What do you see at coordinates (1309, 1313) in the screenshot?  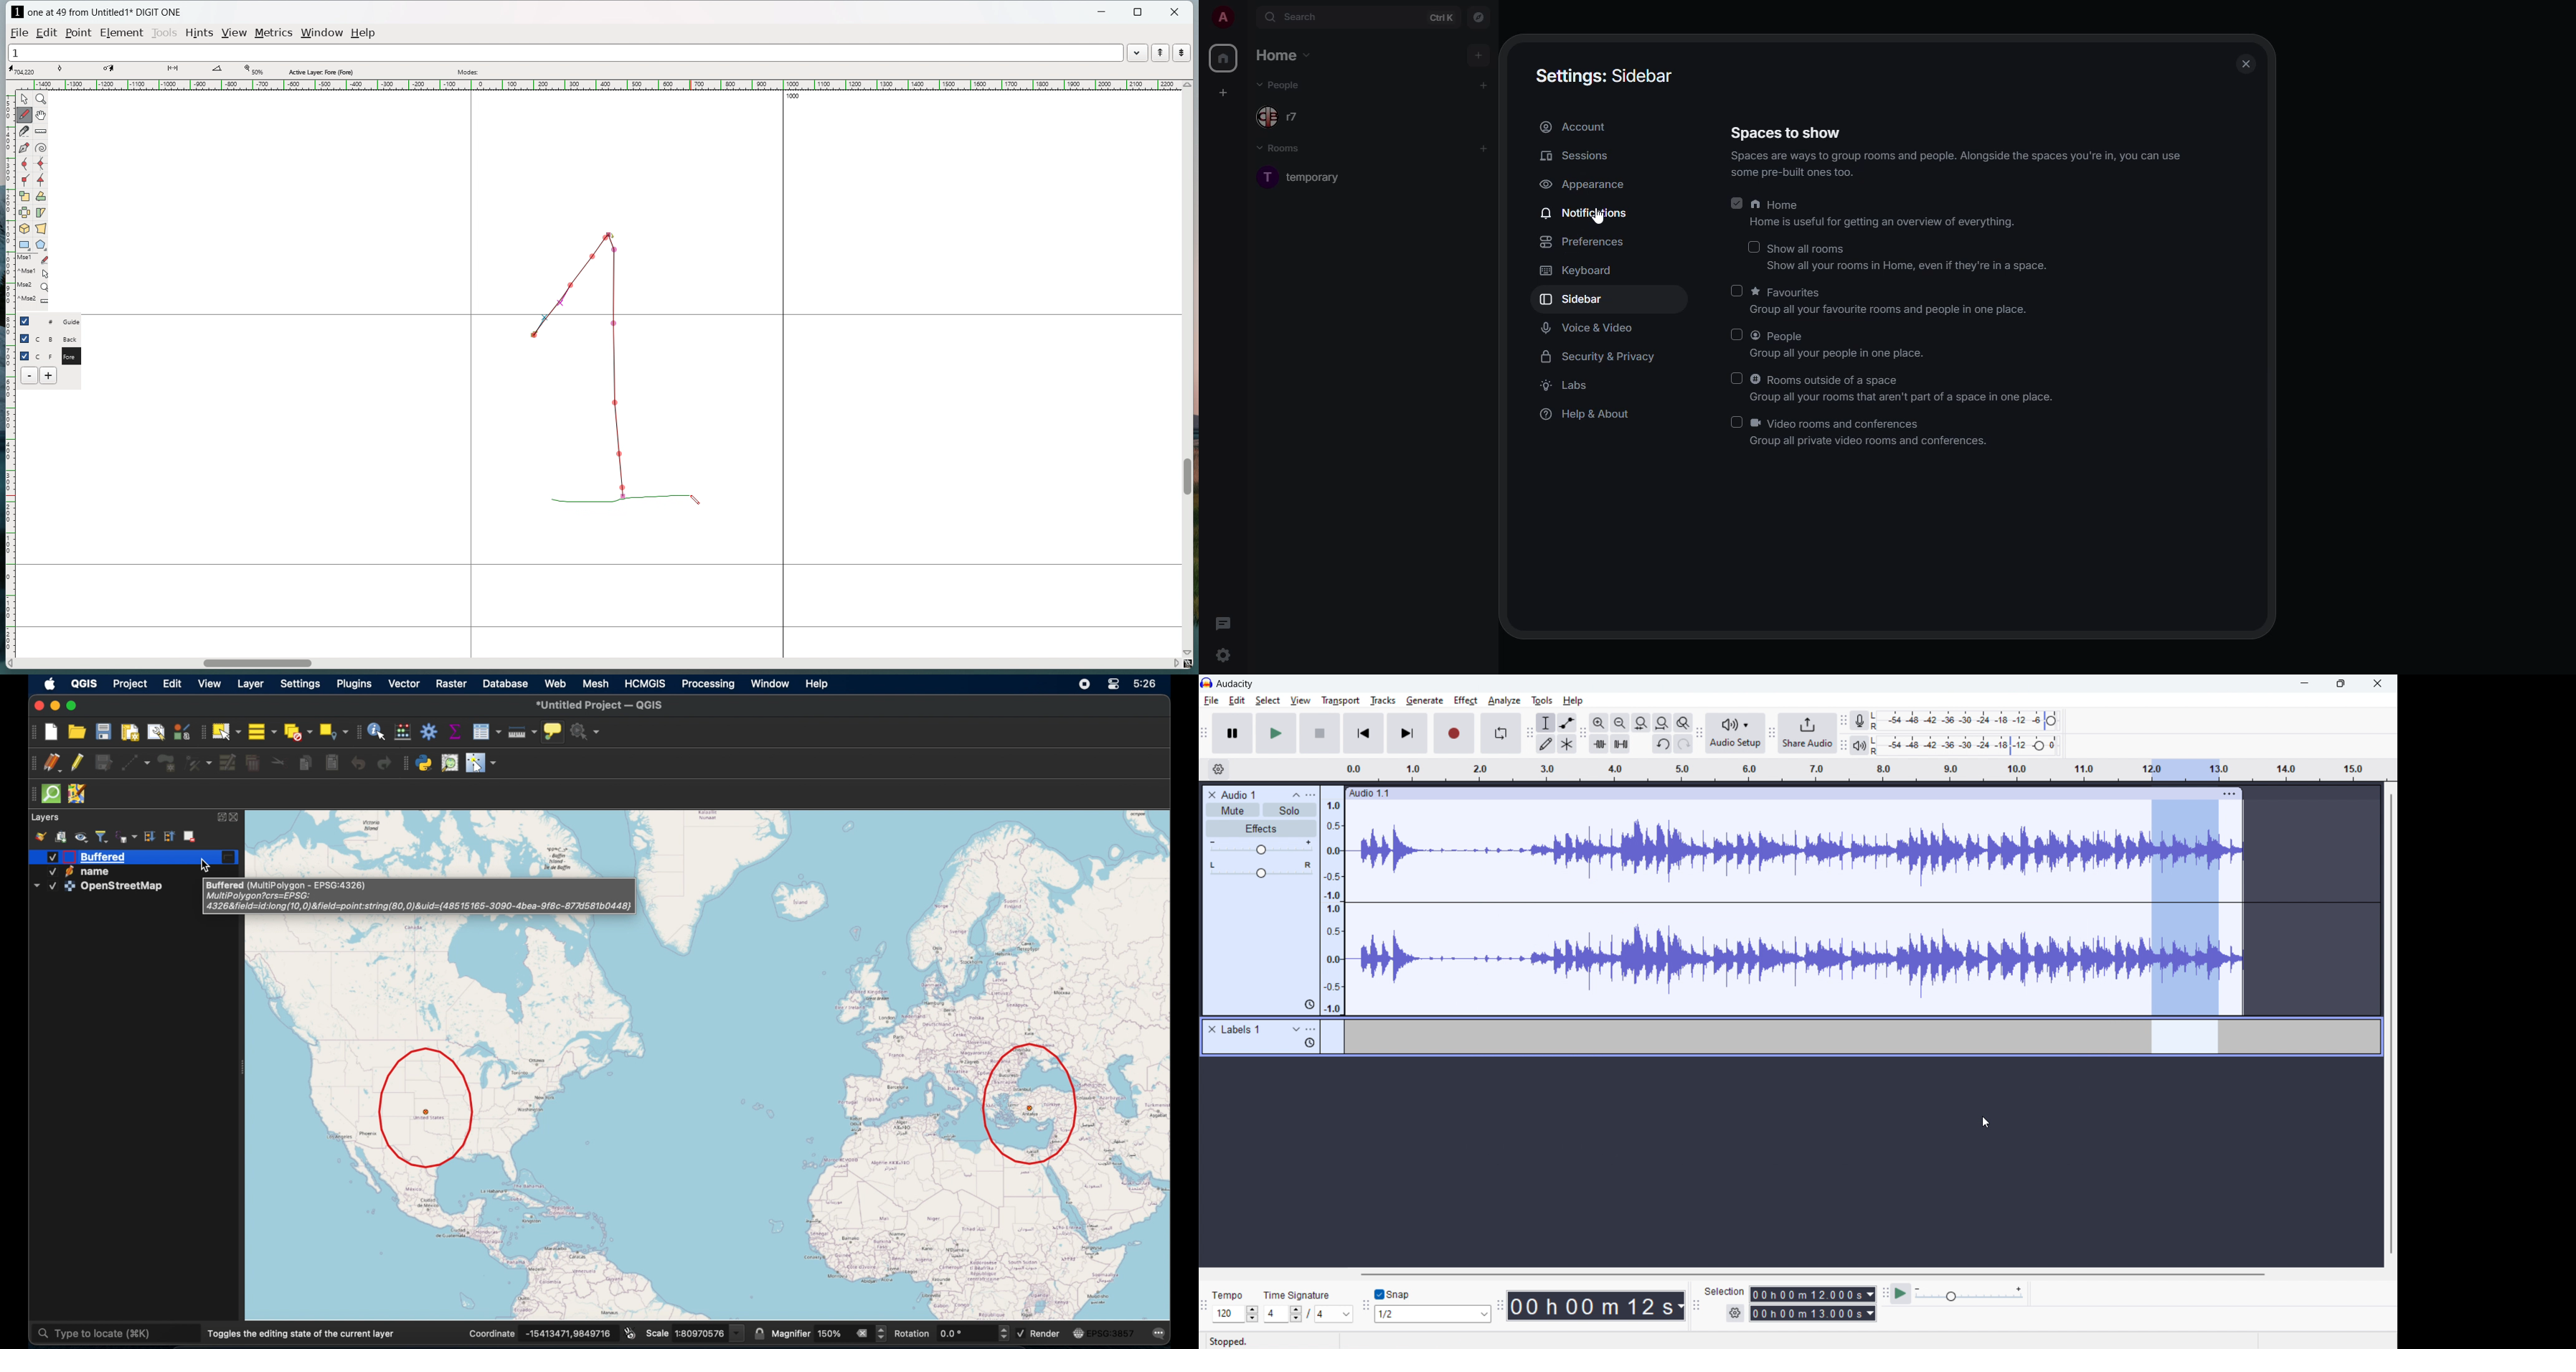 I see `set time signature` at bounding box center [1309, 1313].